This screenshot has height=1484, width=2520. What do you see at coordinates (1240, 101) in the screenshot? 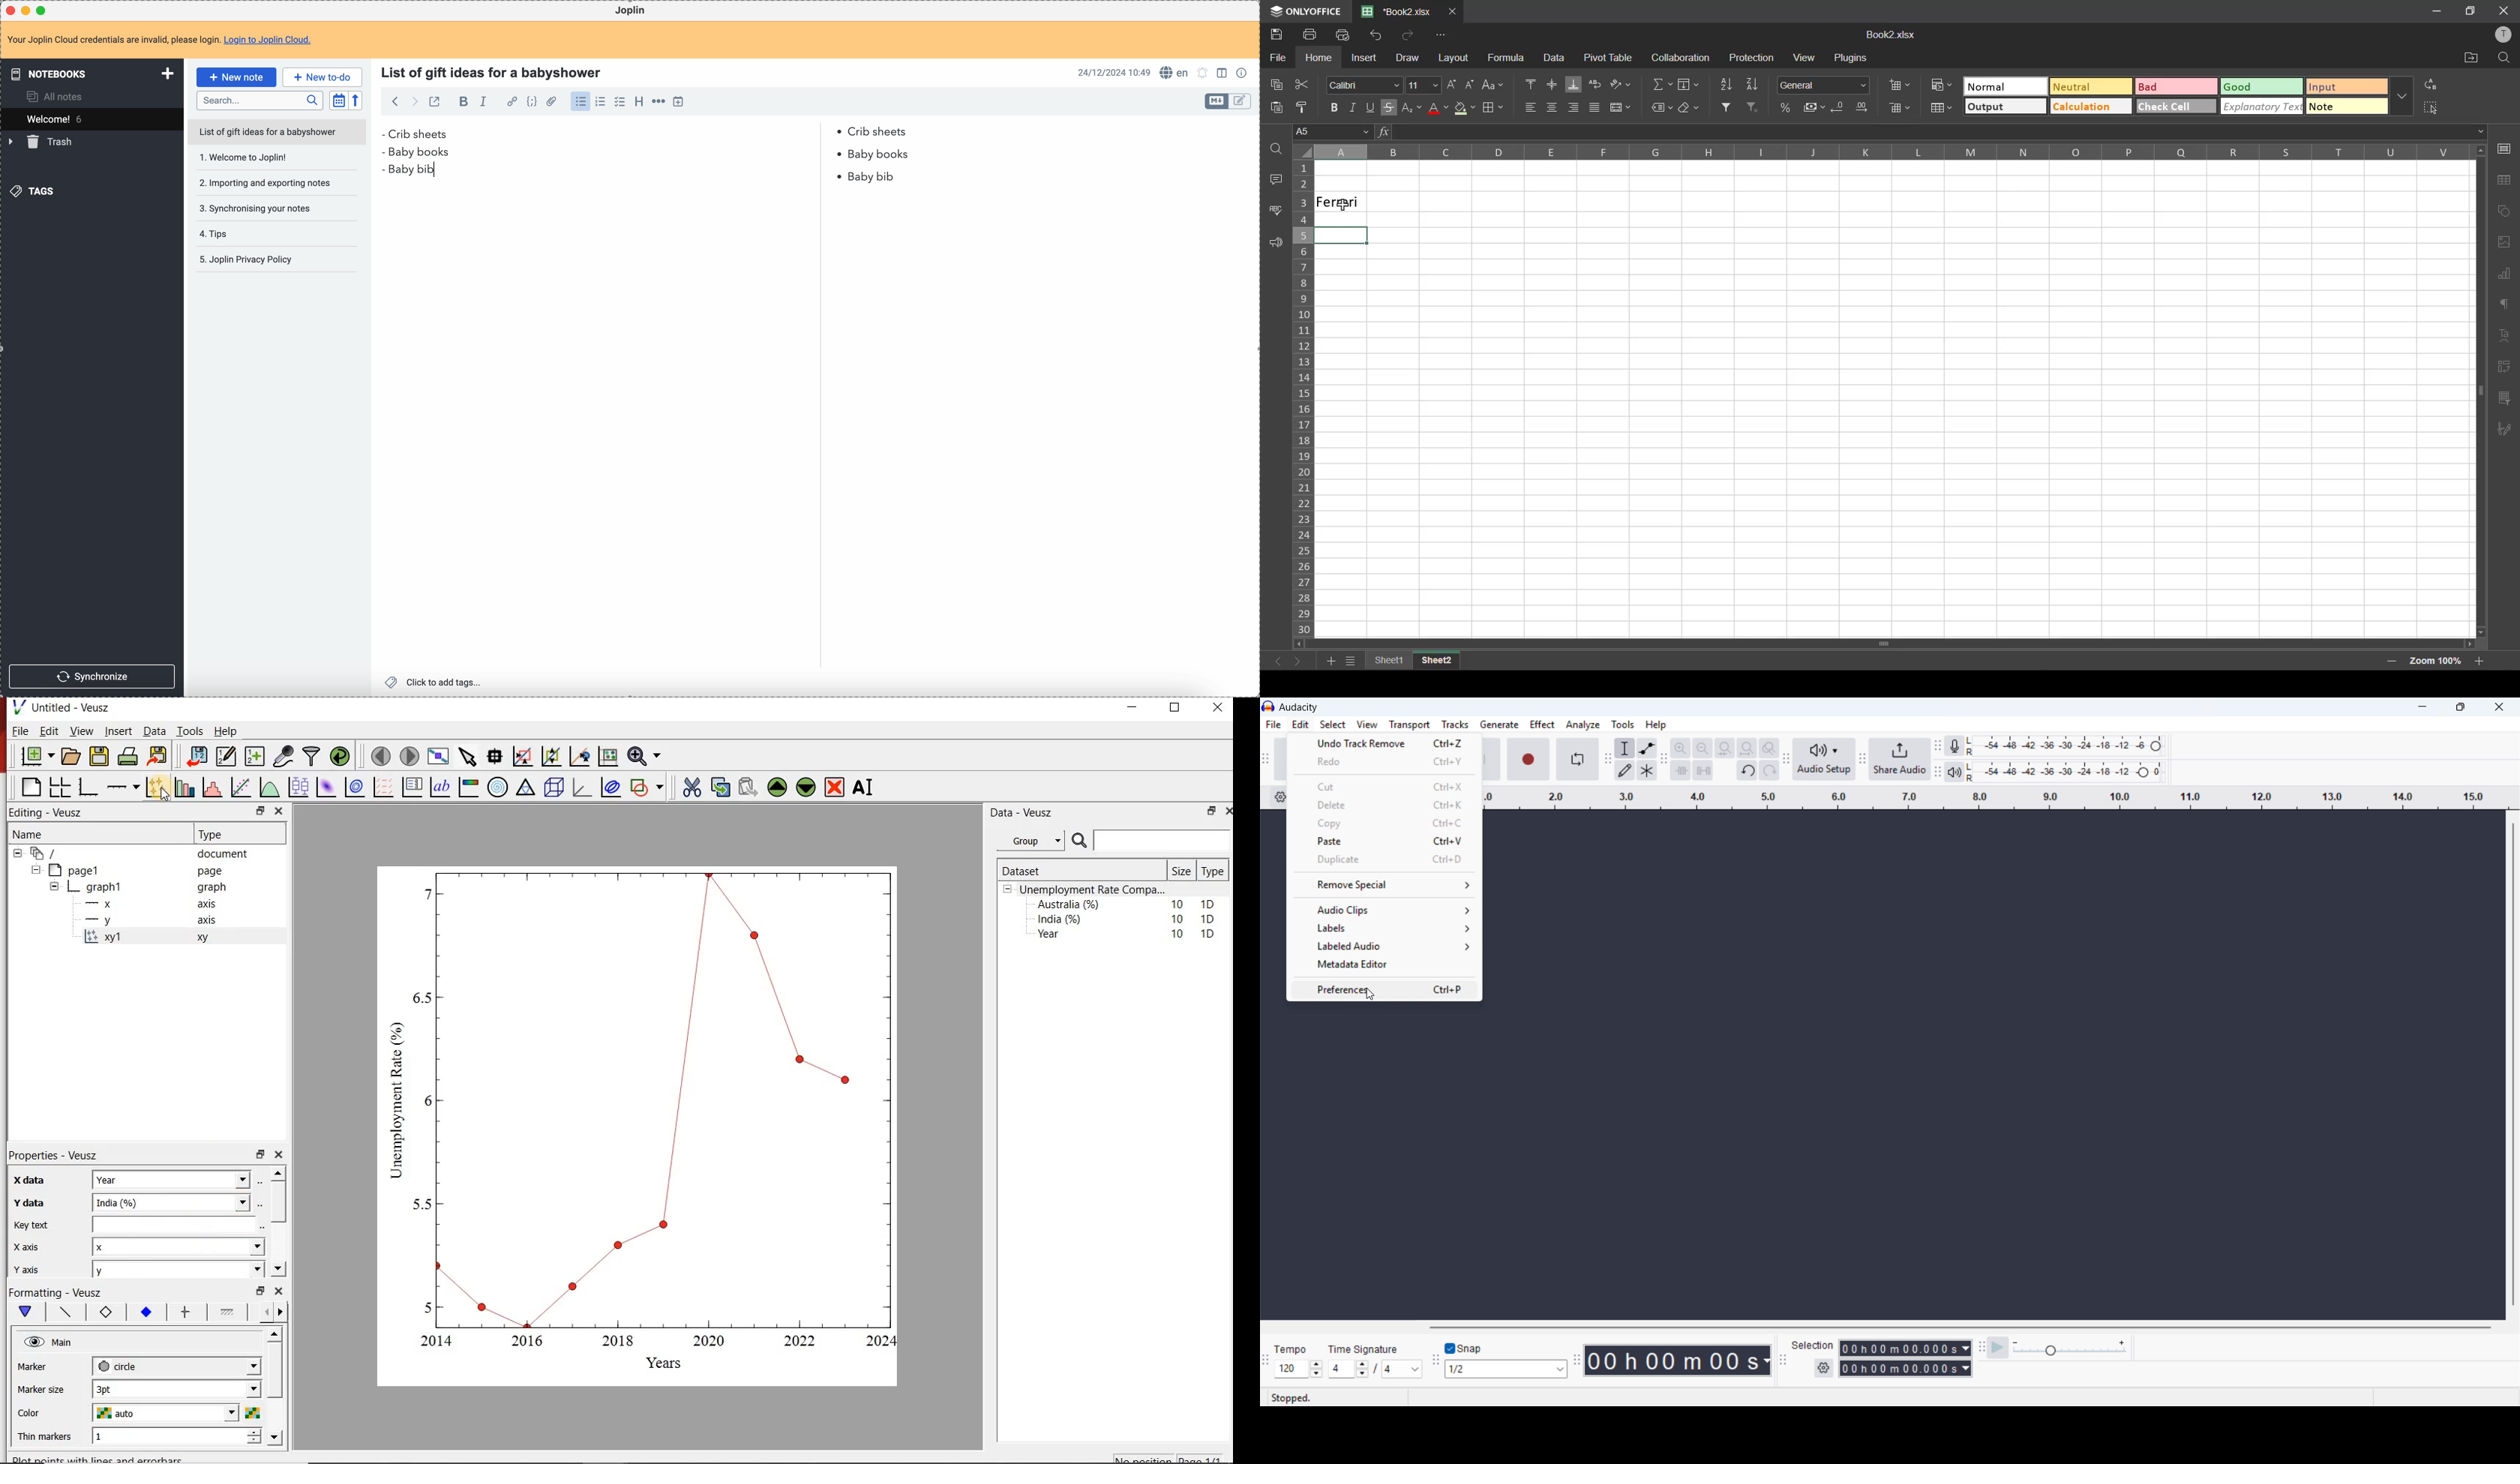
I see `toggle edit layout` at bounding box center [1240, 101].